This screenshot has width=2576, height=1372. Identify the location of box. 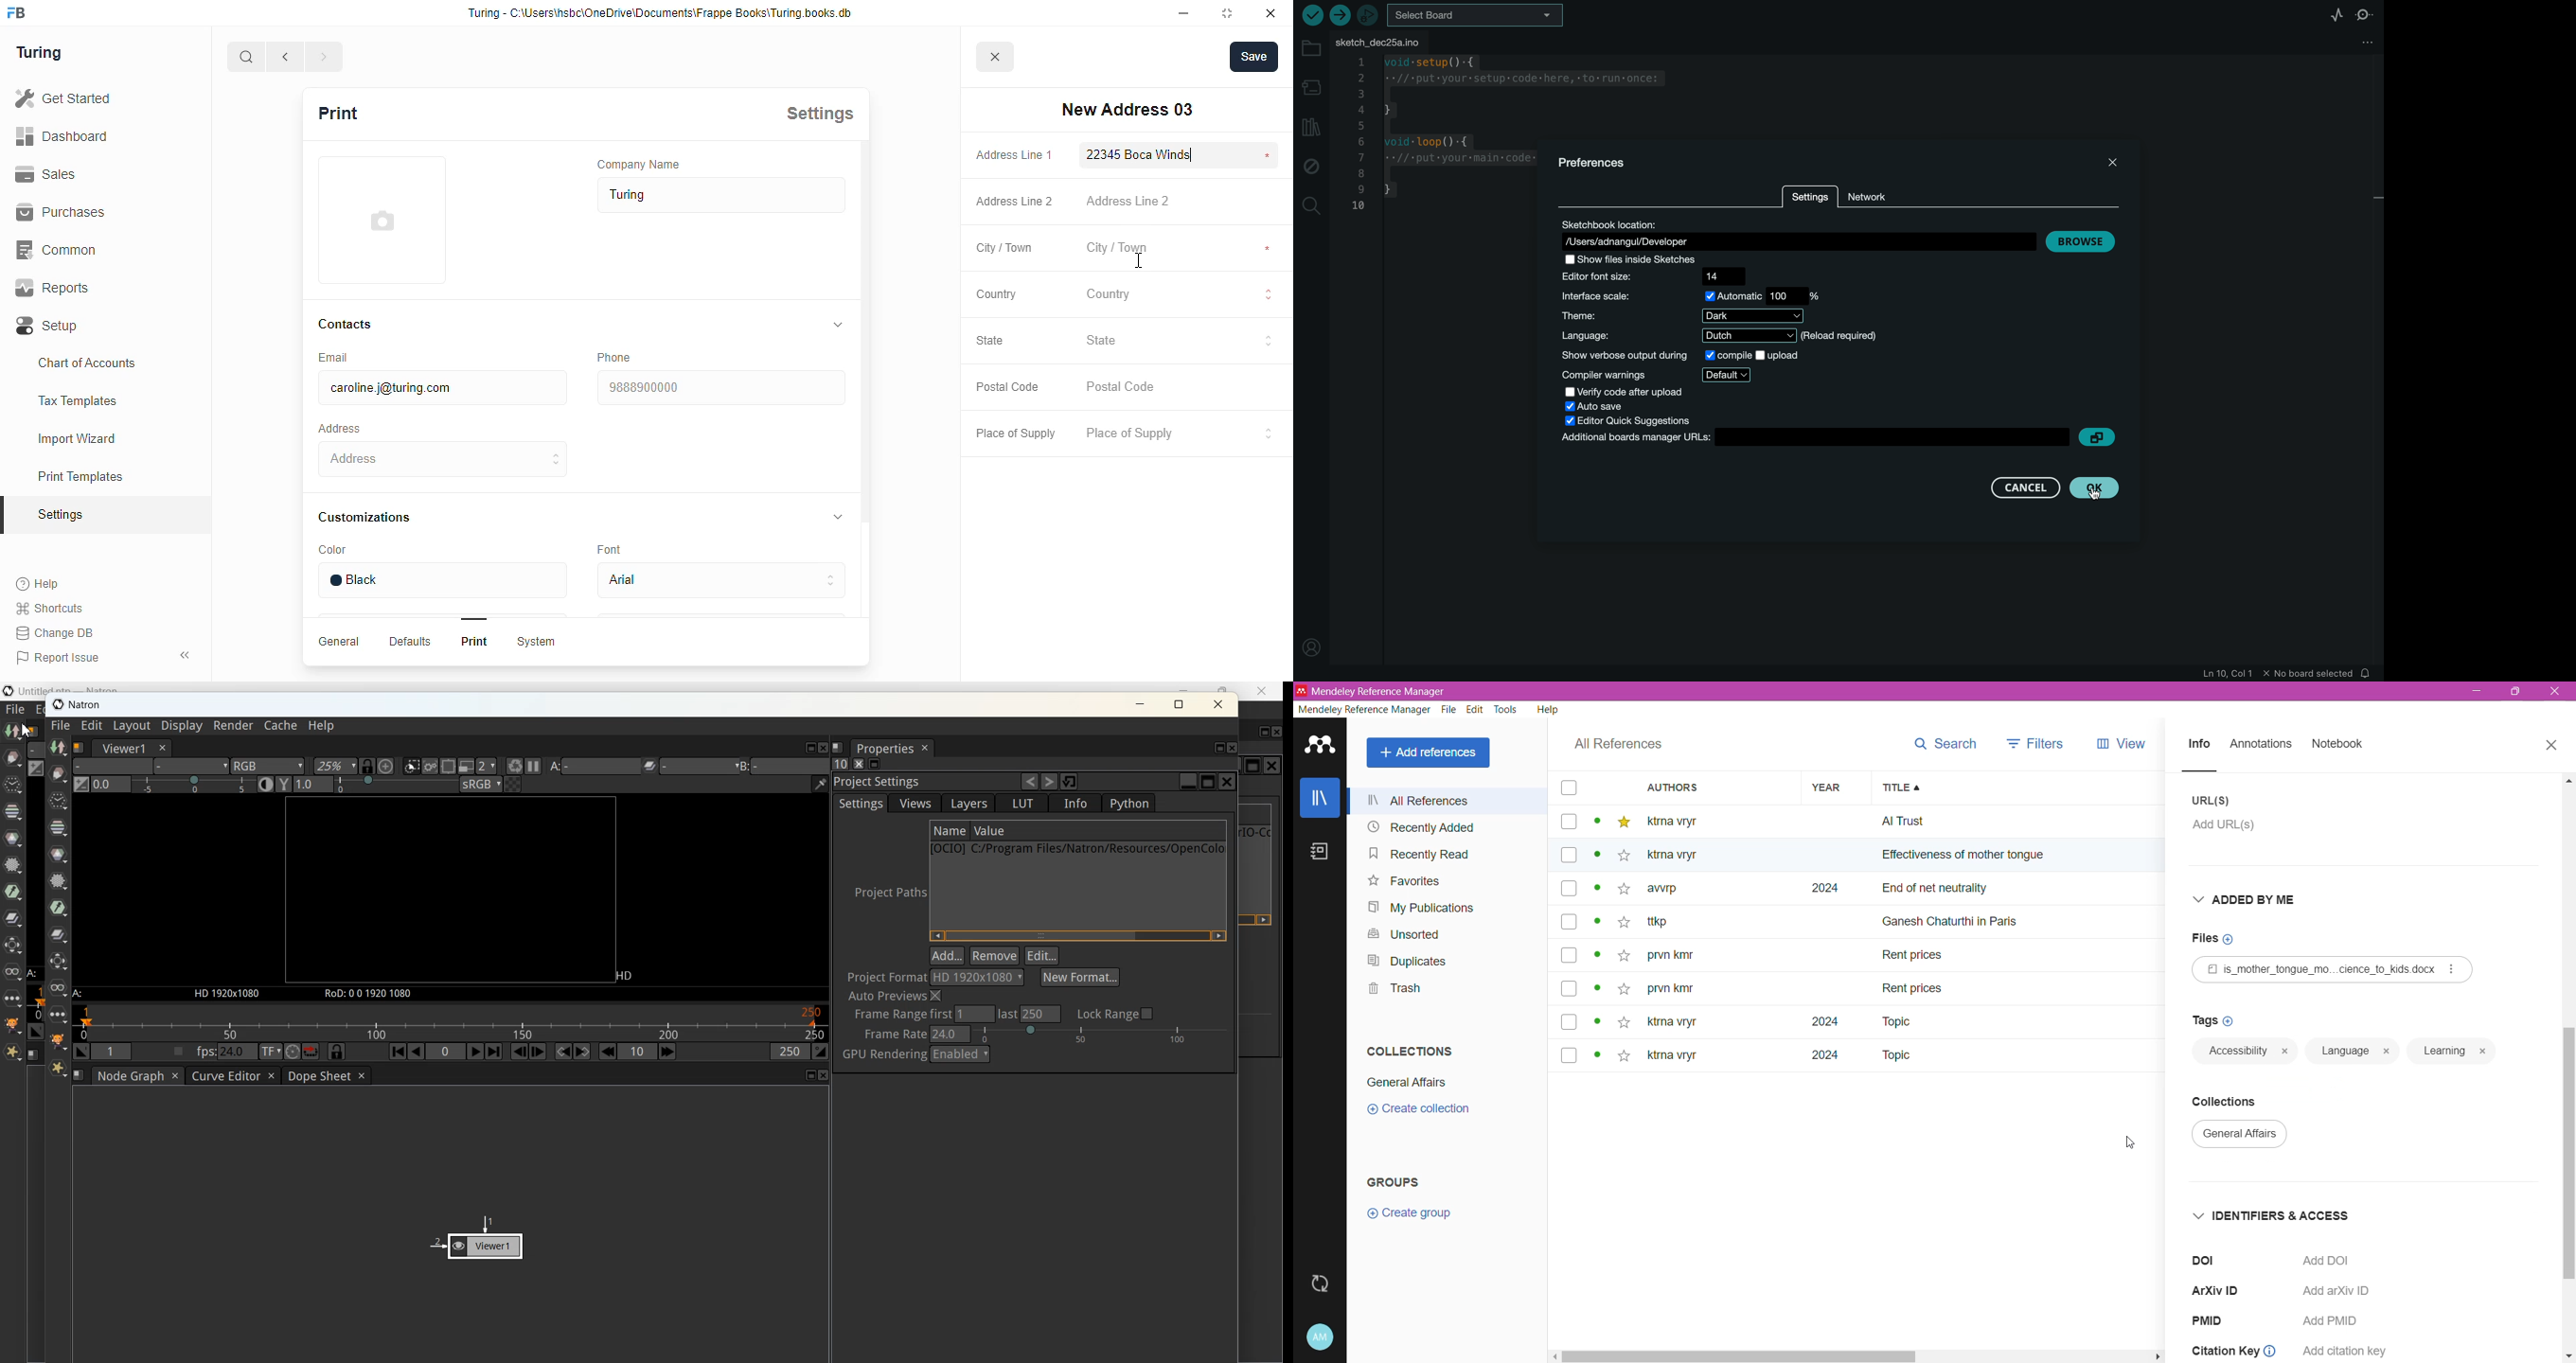
(1569, 1054).